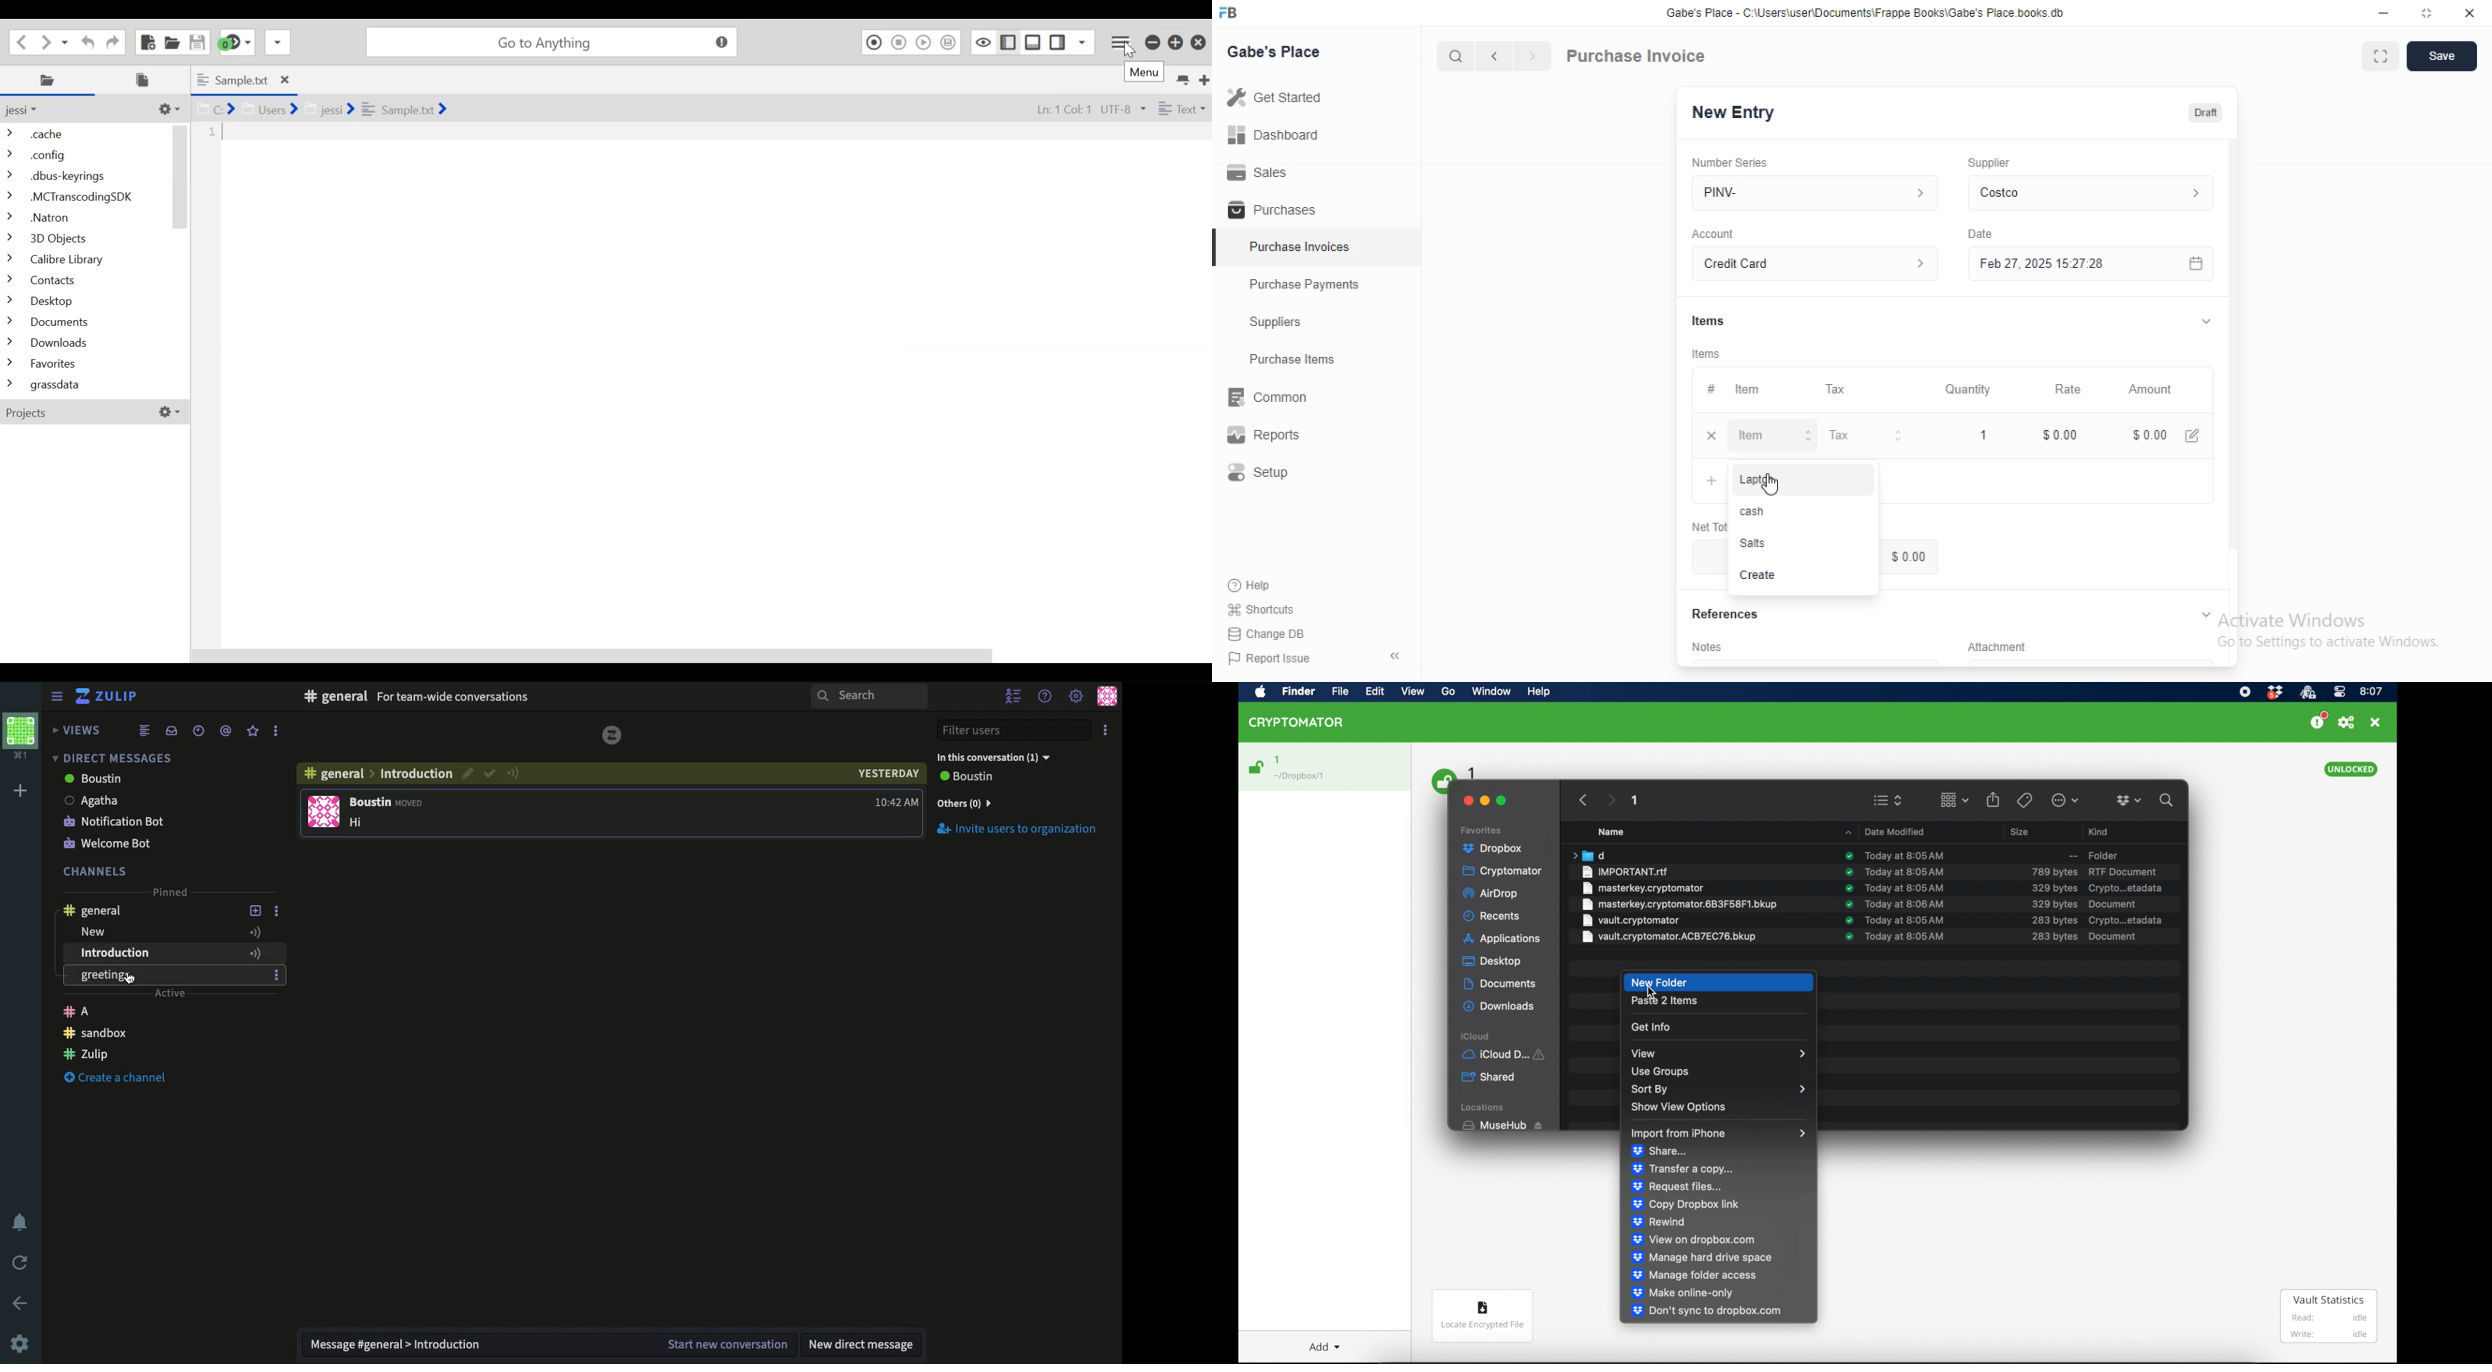 The width and height of the screenshot is (2492, 1372). Describe the element at coordinates (2150, 435) in the screenshot. I see `$0.00` at that location.